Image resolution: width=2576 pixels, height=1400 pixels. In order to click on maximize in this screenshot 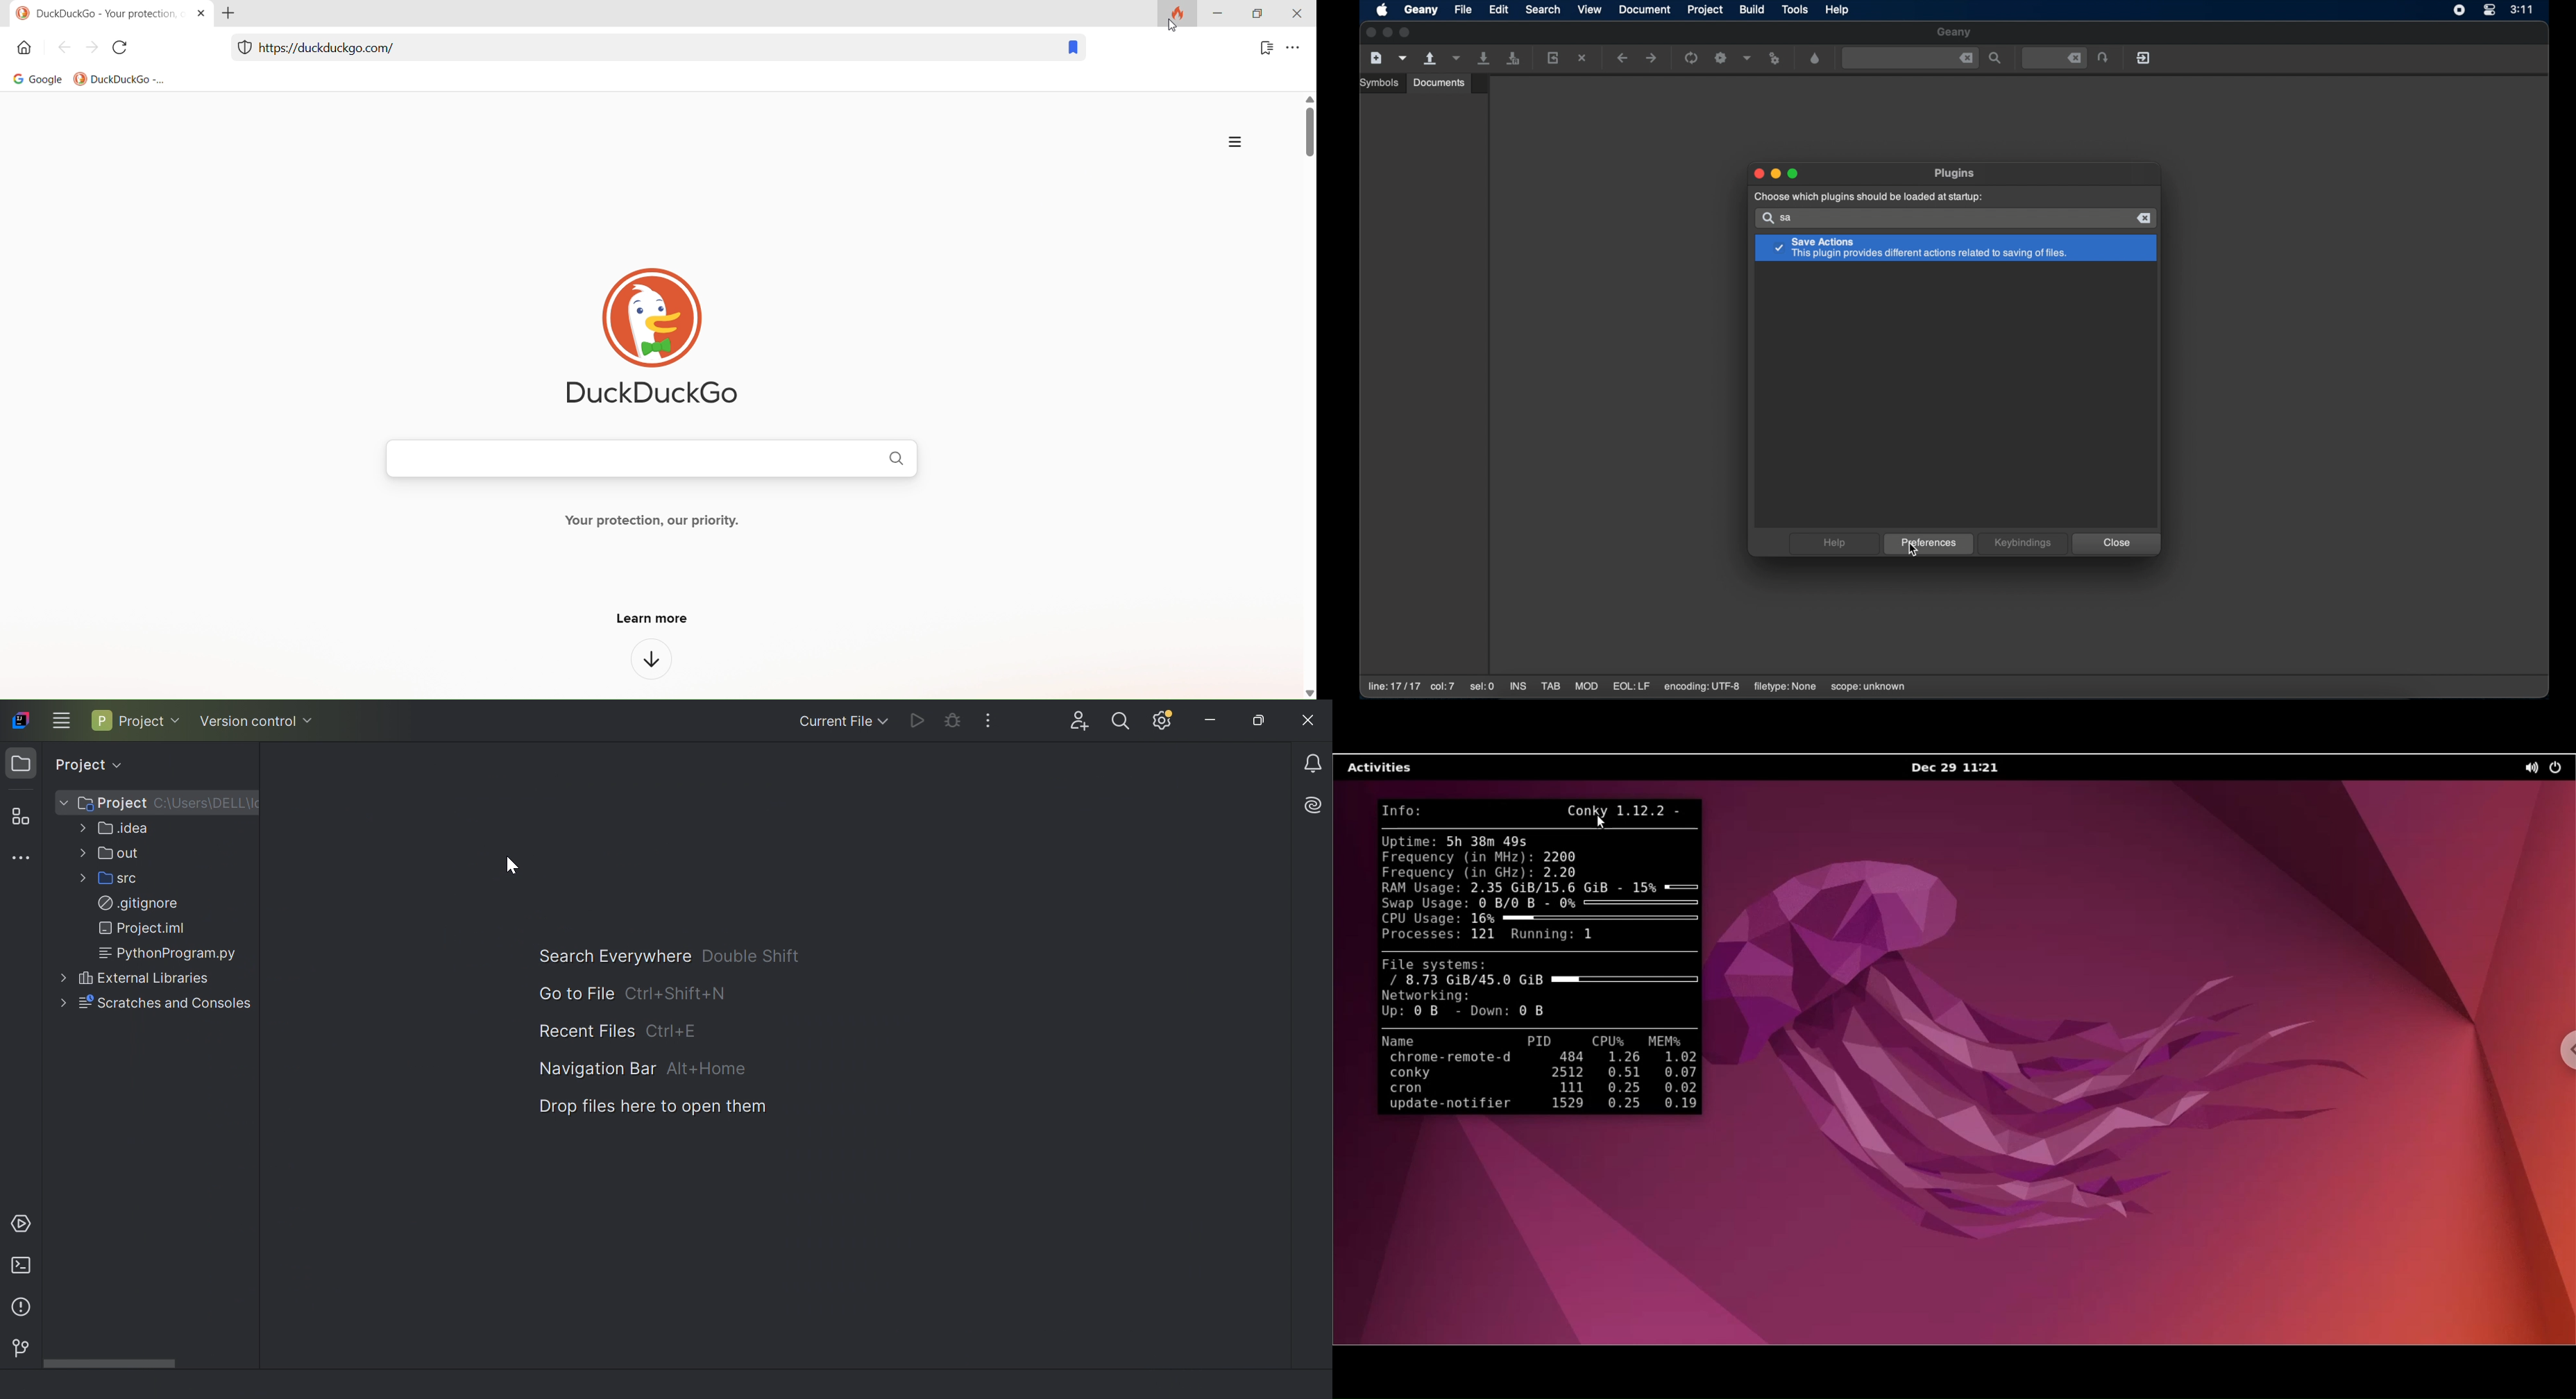, I will do `click(1794, 174)`.